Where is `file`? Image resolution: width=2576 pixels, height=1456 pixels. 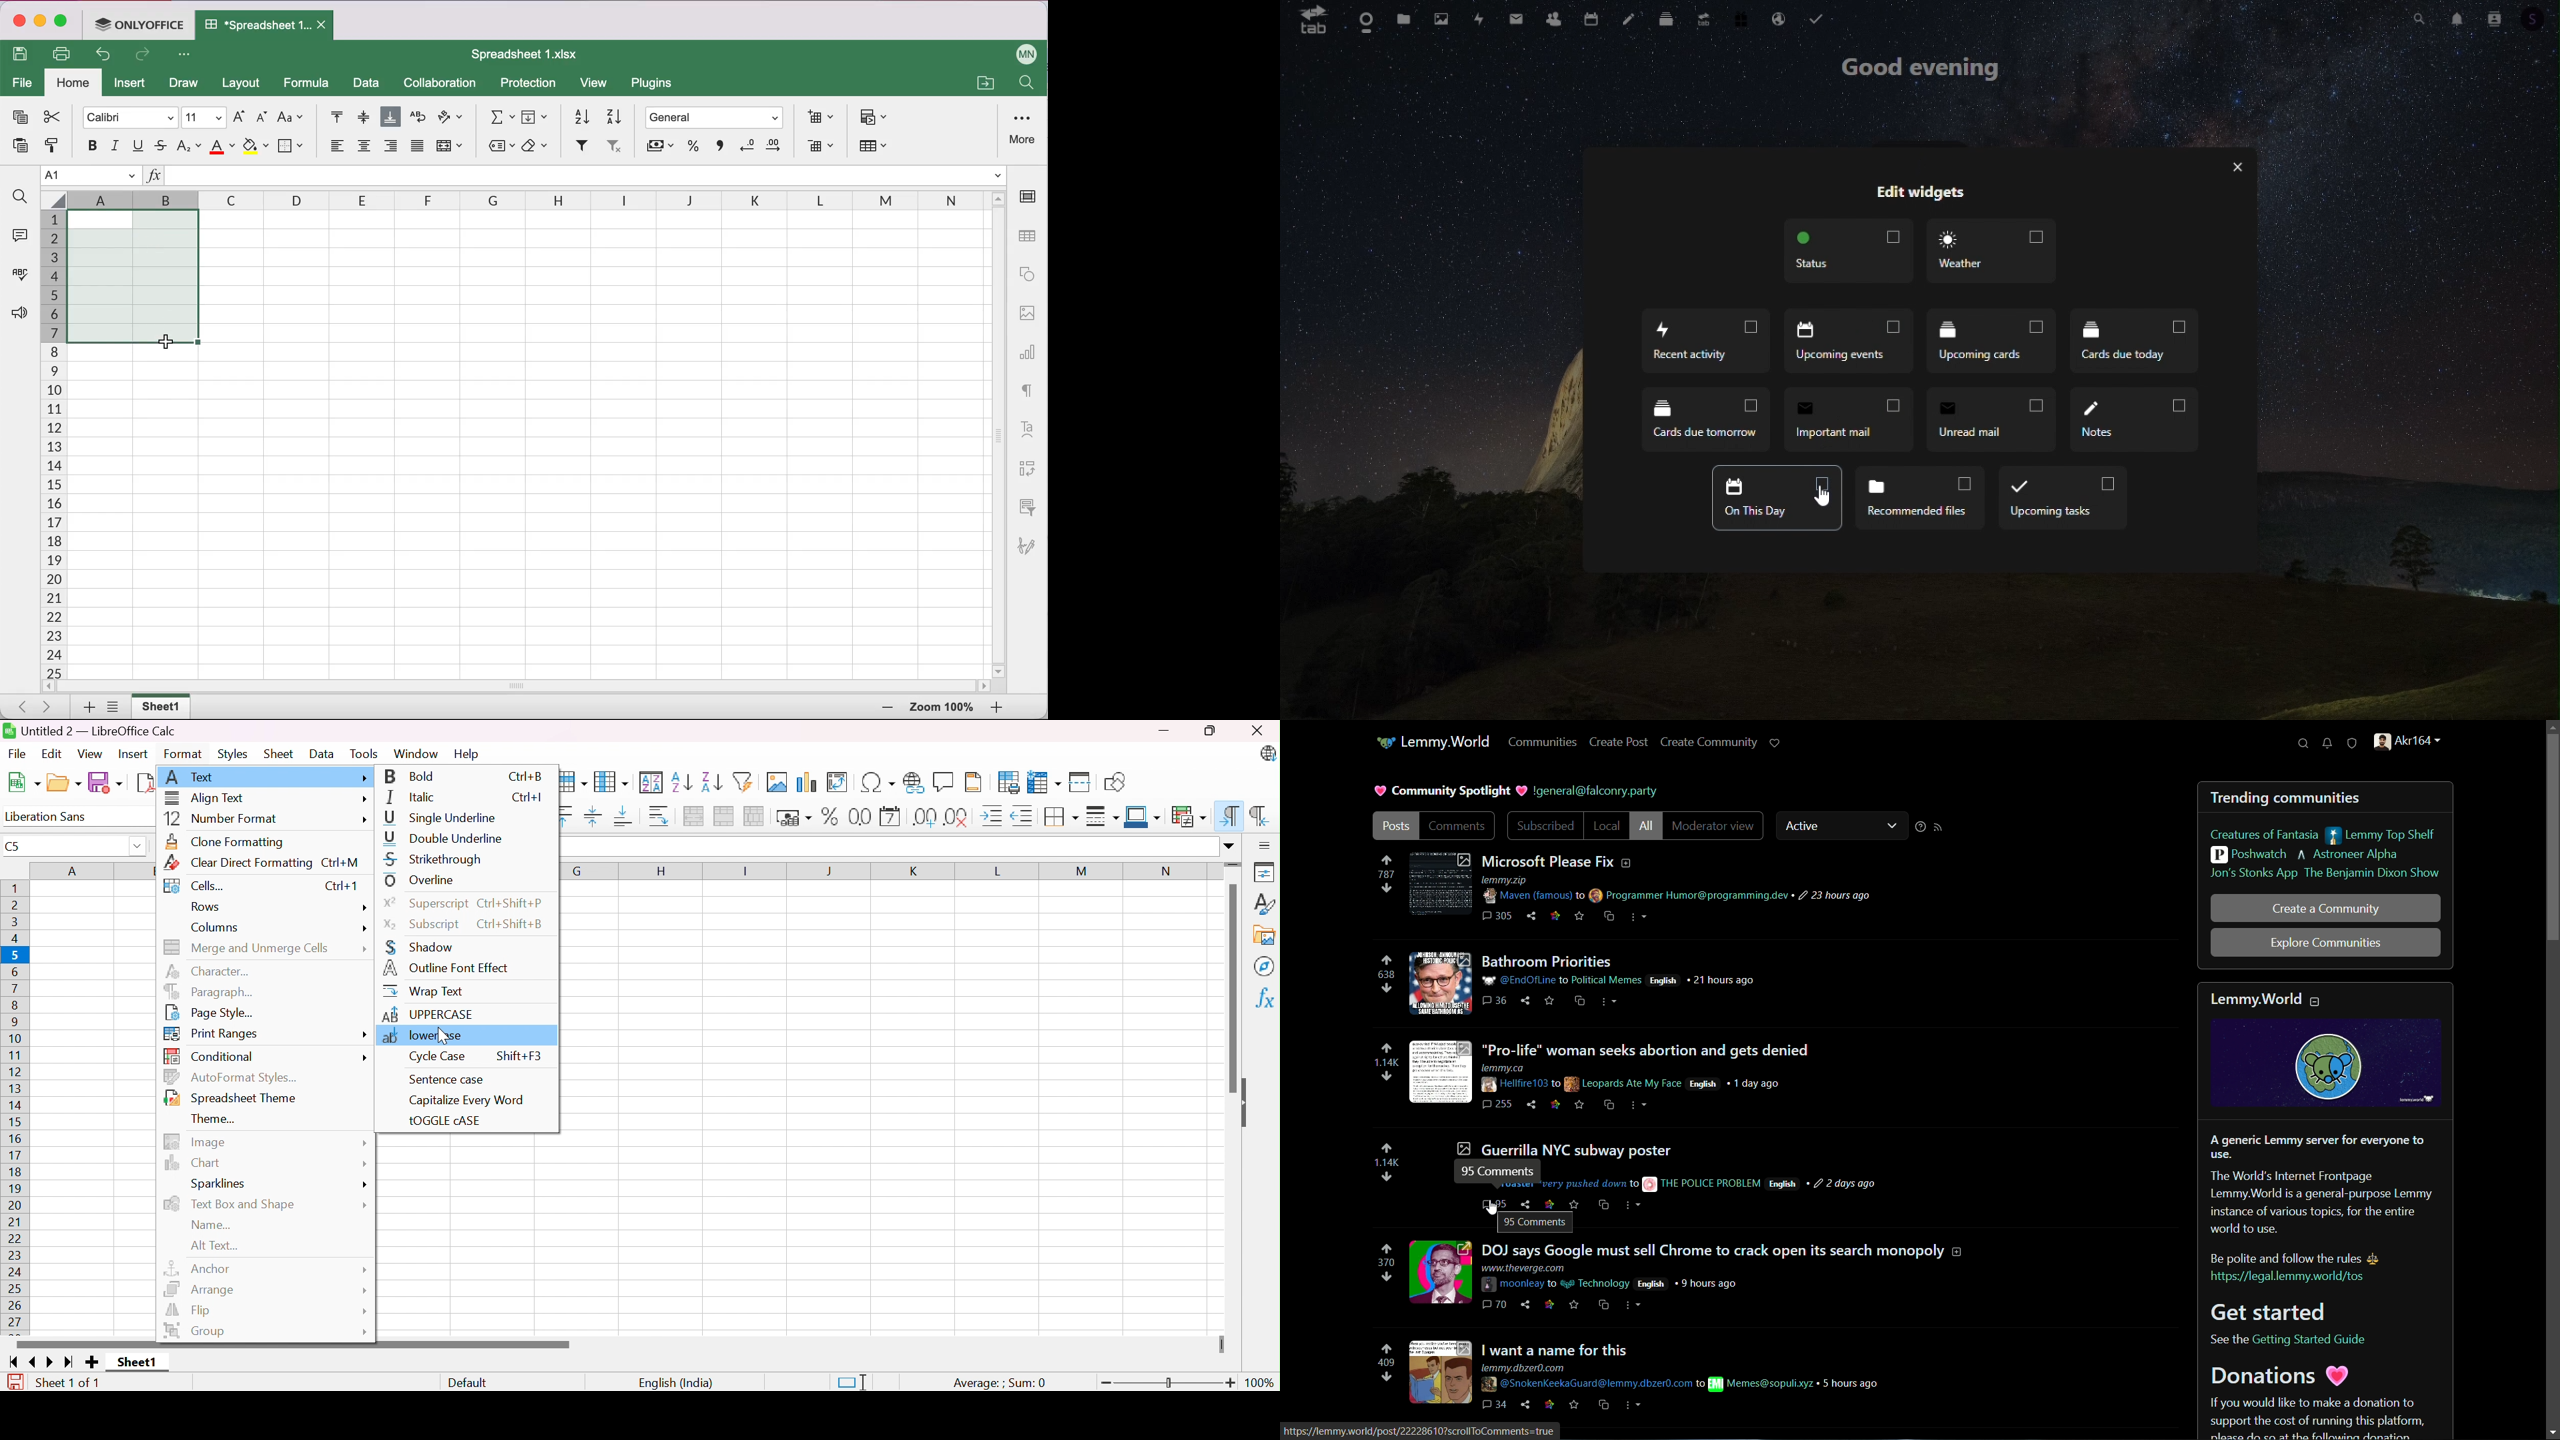
file is located at coordinates (22, 84).